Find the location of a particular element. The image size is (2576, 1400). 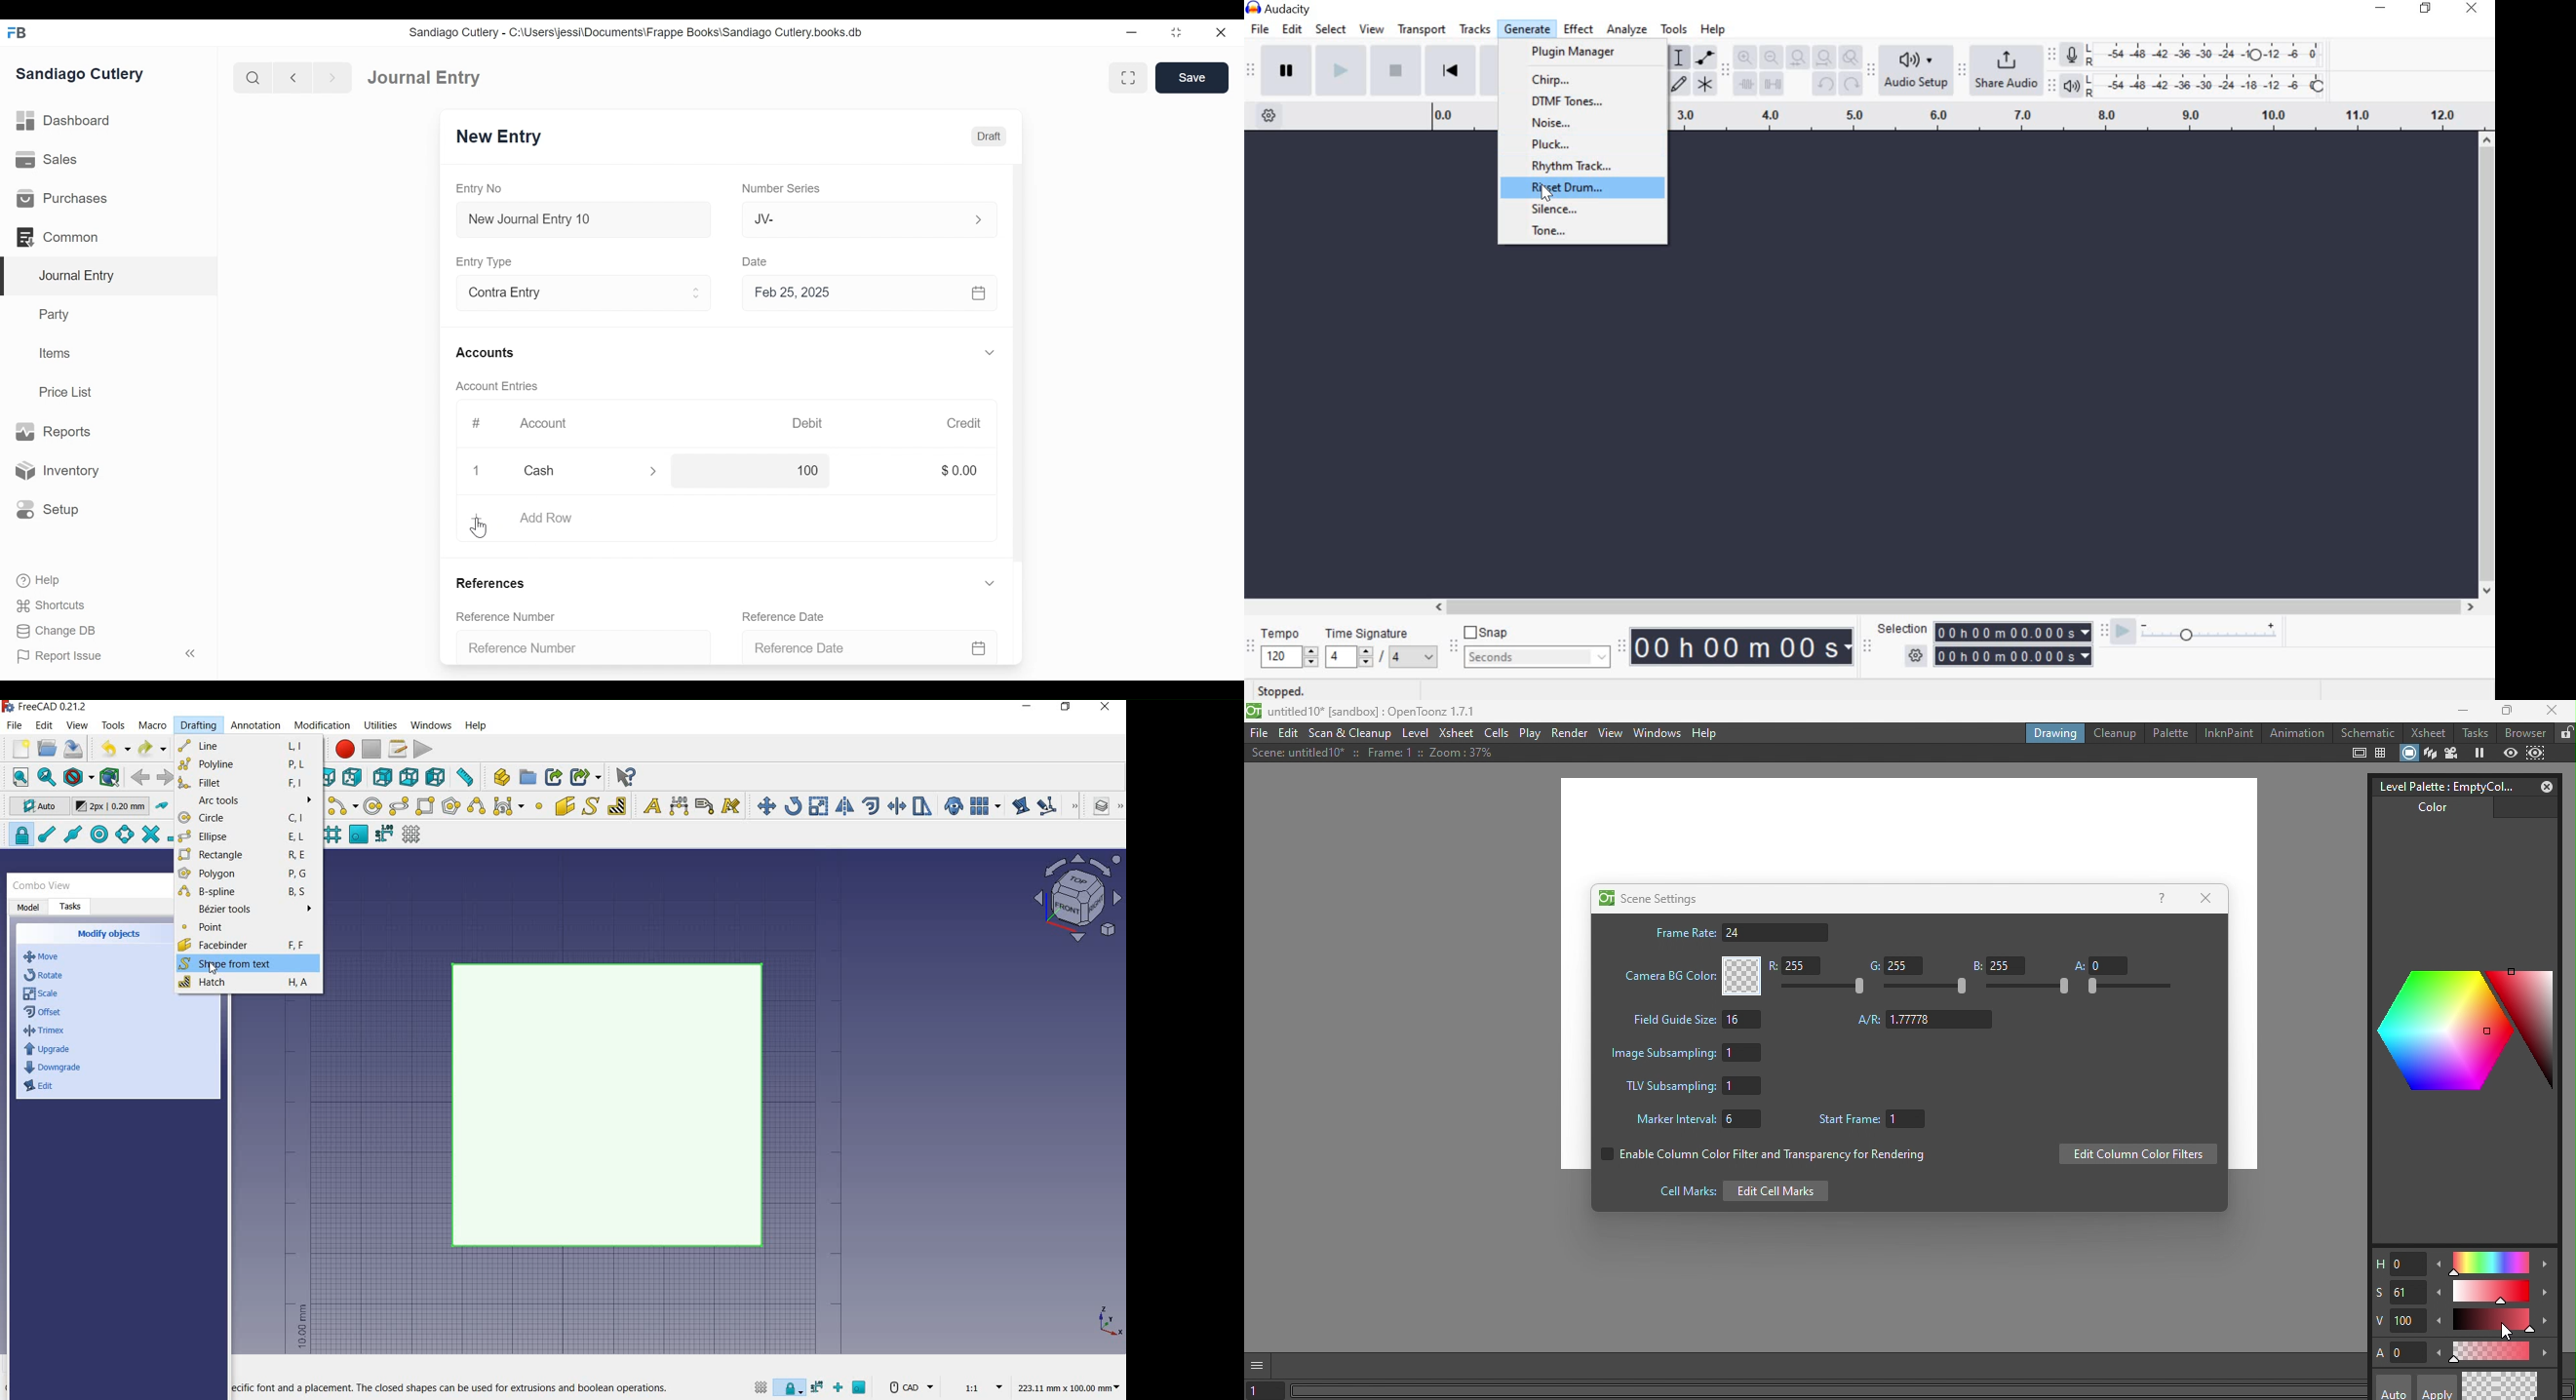

tasks is located at coordinates (72, 907).